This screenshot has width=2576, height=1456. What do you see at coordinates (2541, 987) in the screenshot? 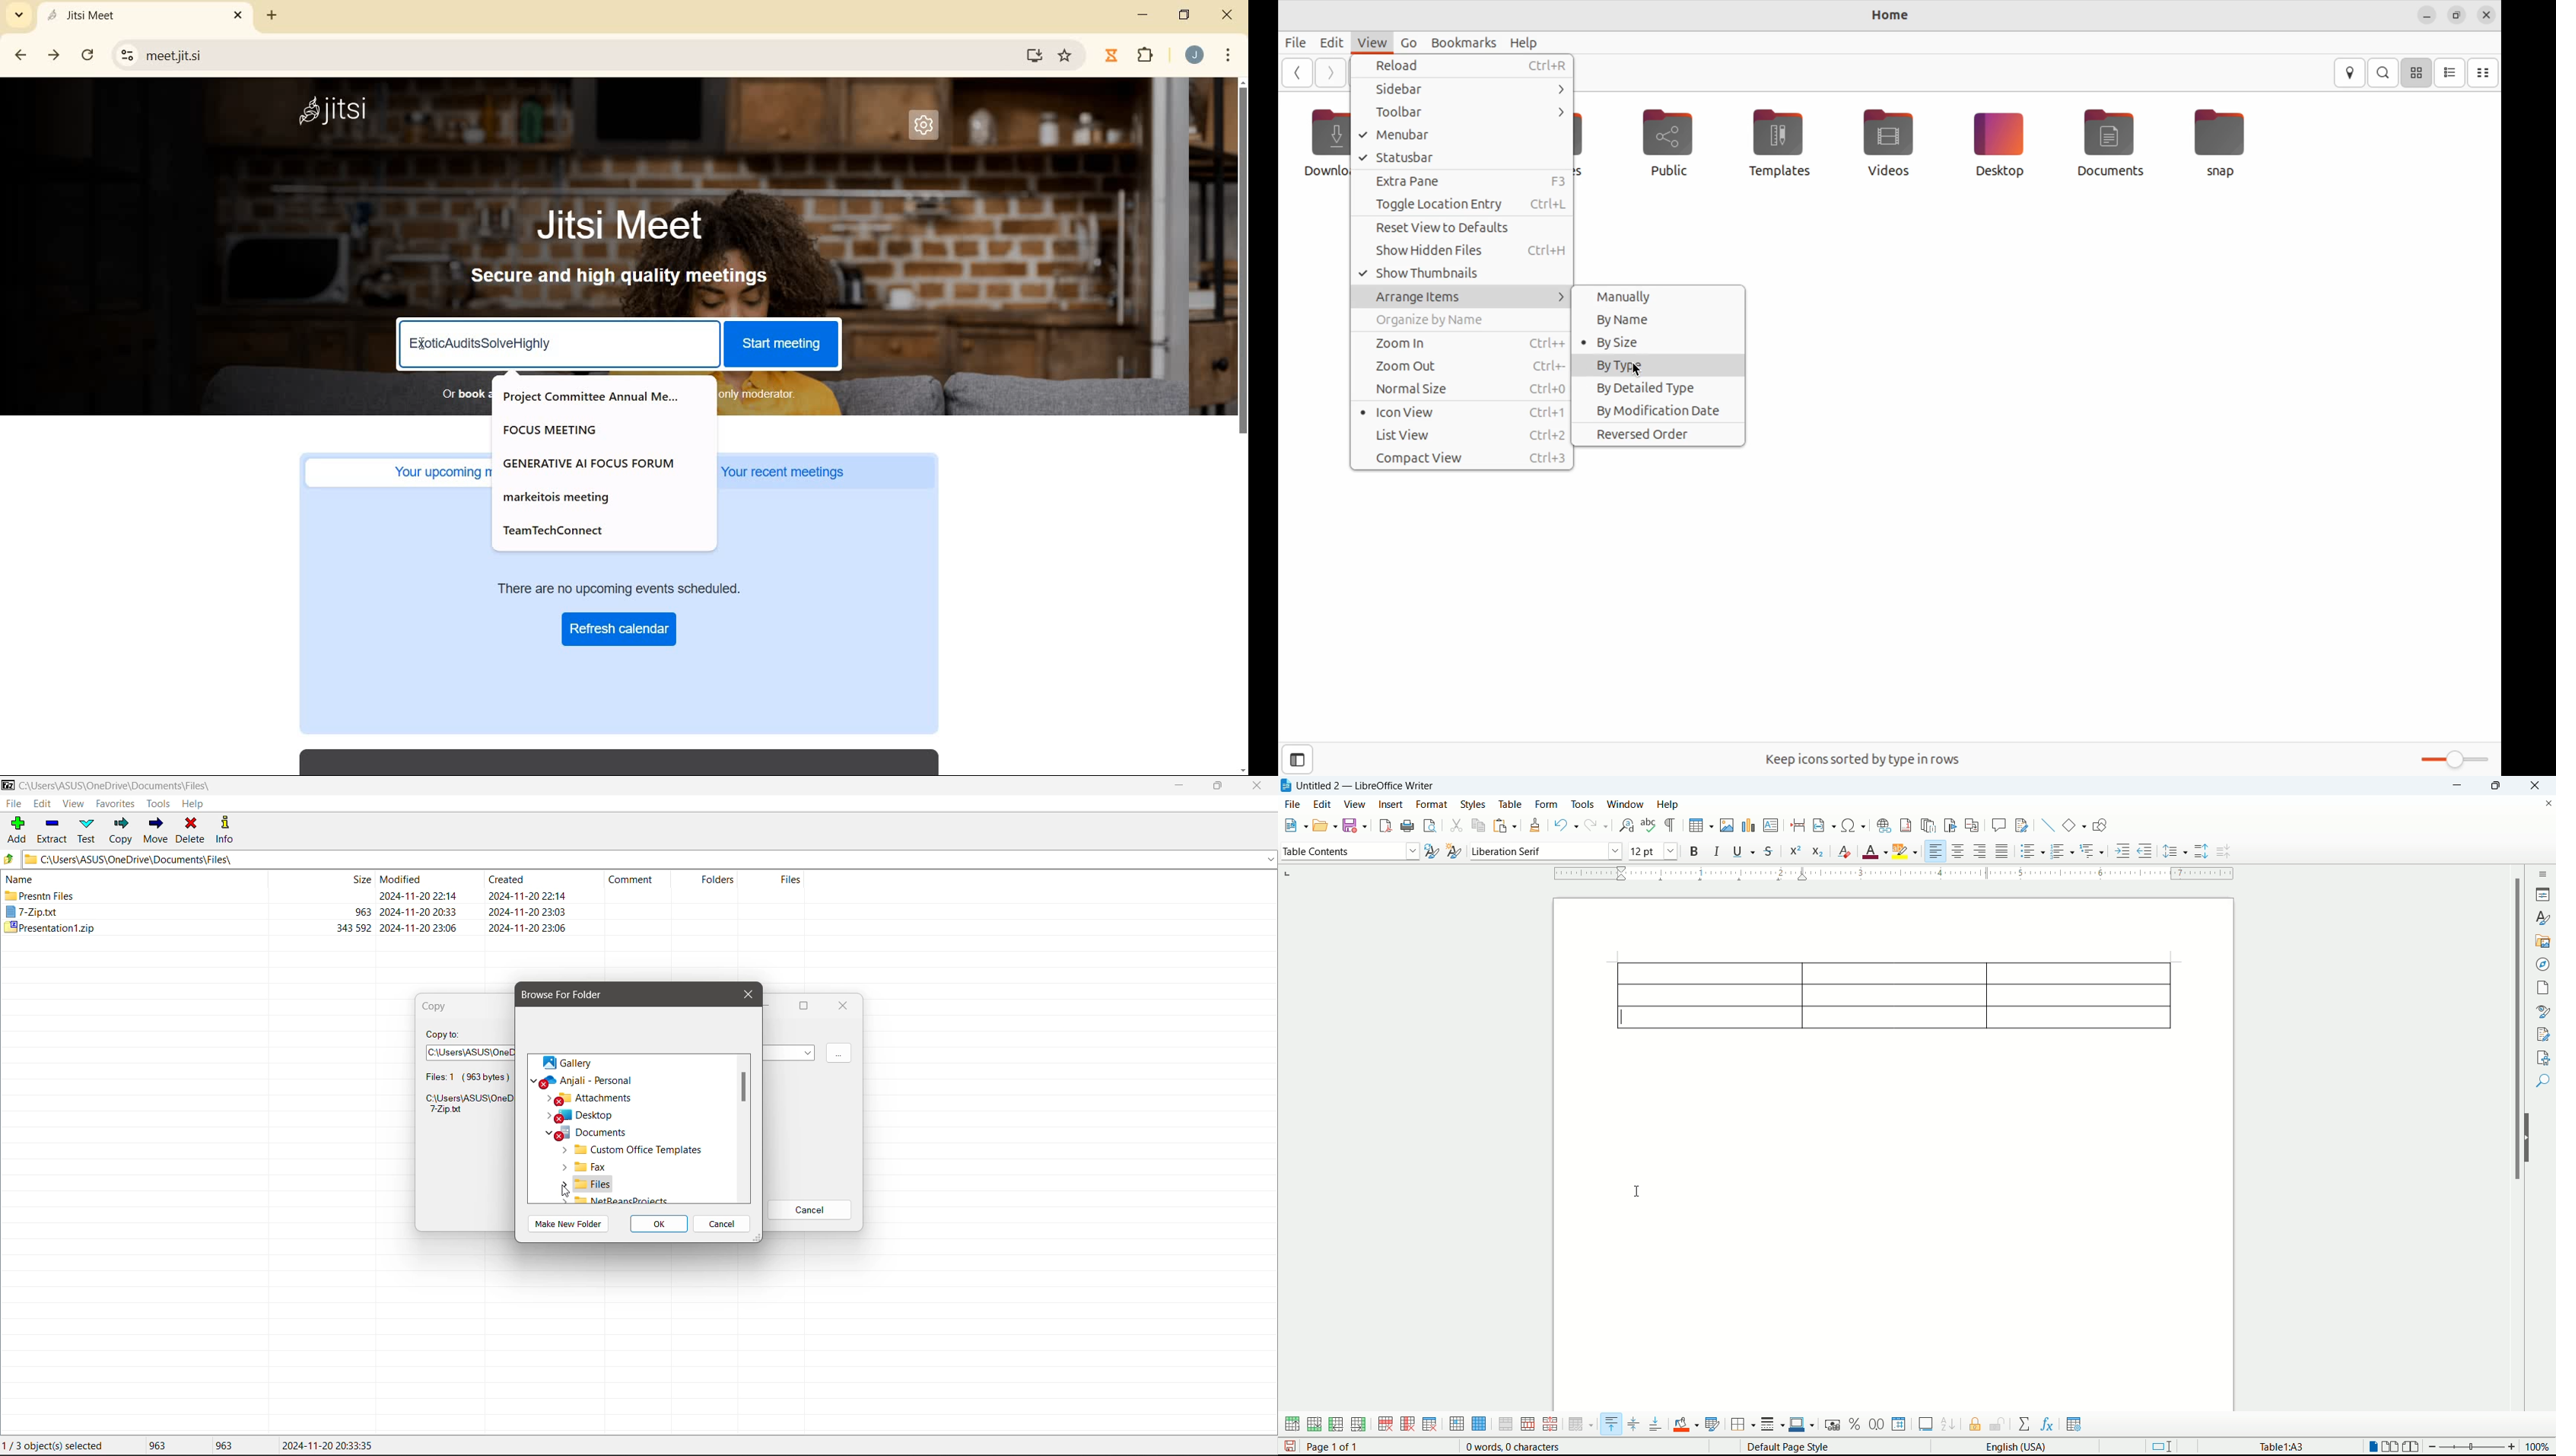
I see `page` at bounding box center [2541, 987].